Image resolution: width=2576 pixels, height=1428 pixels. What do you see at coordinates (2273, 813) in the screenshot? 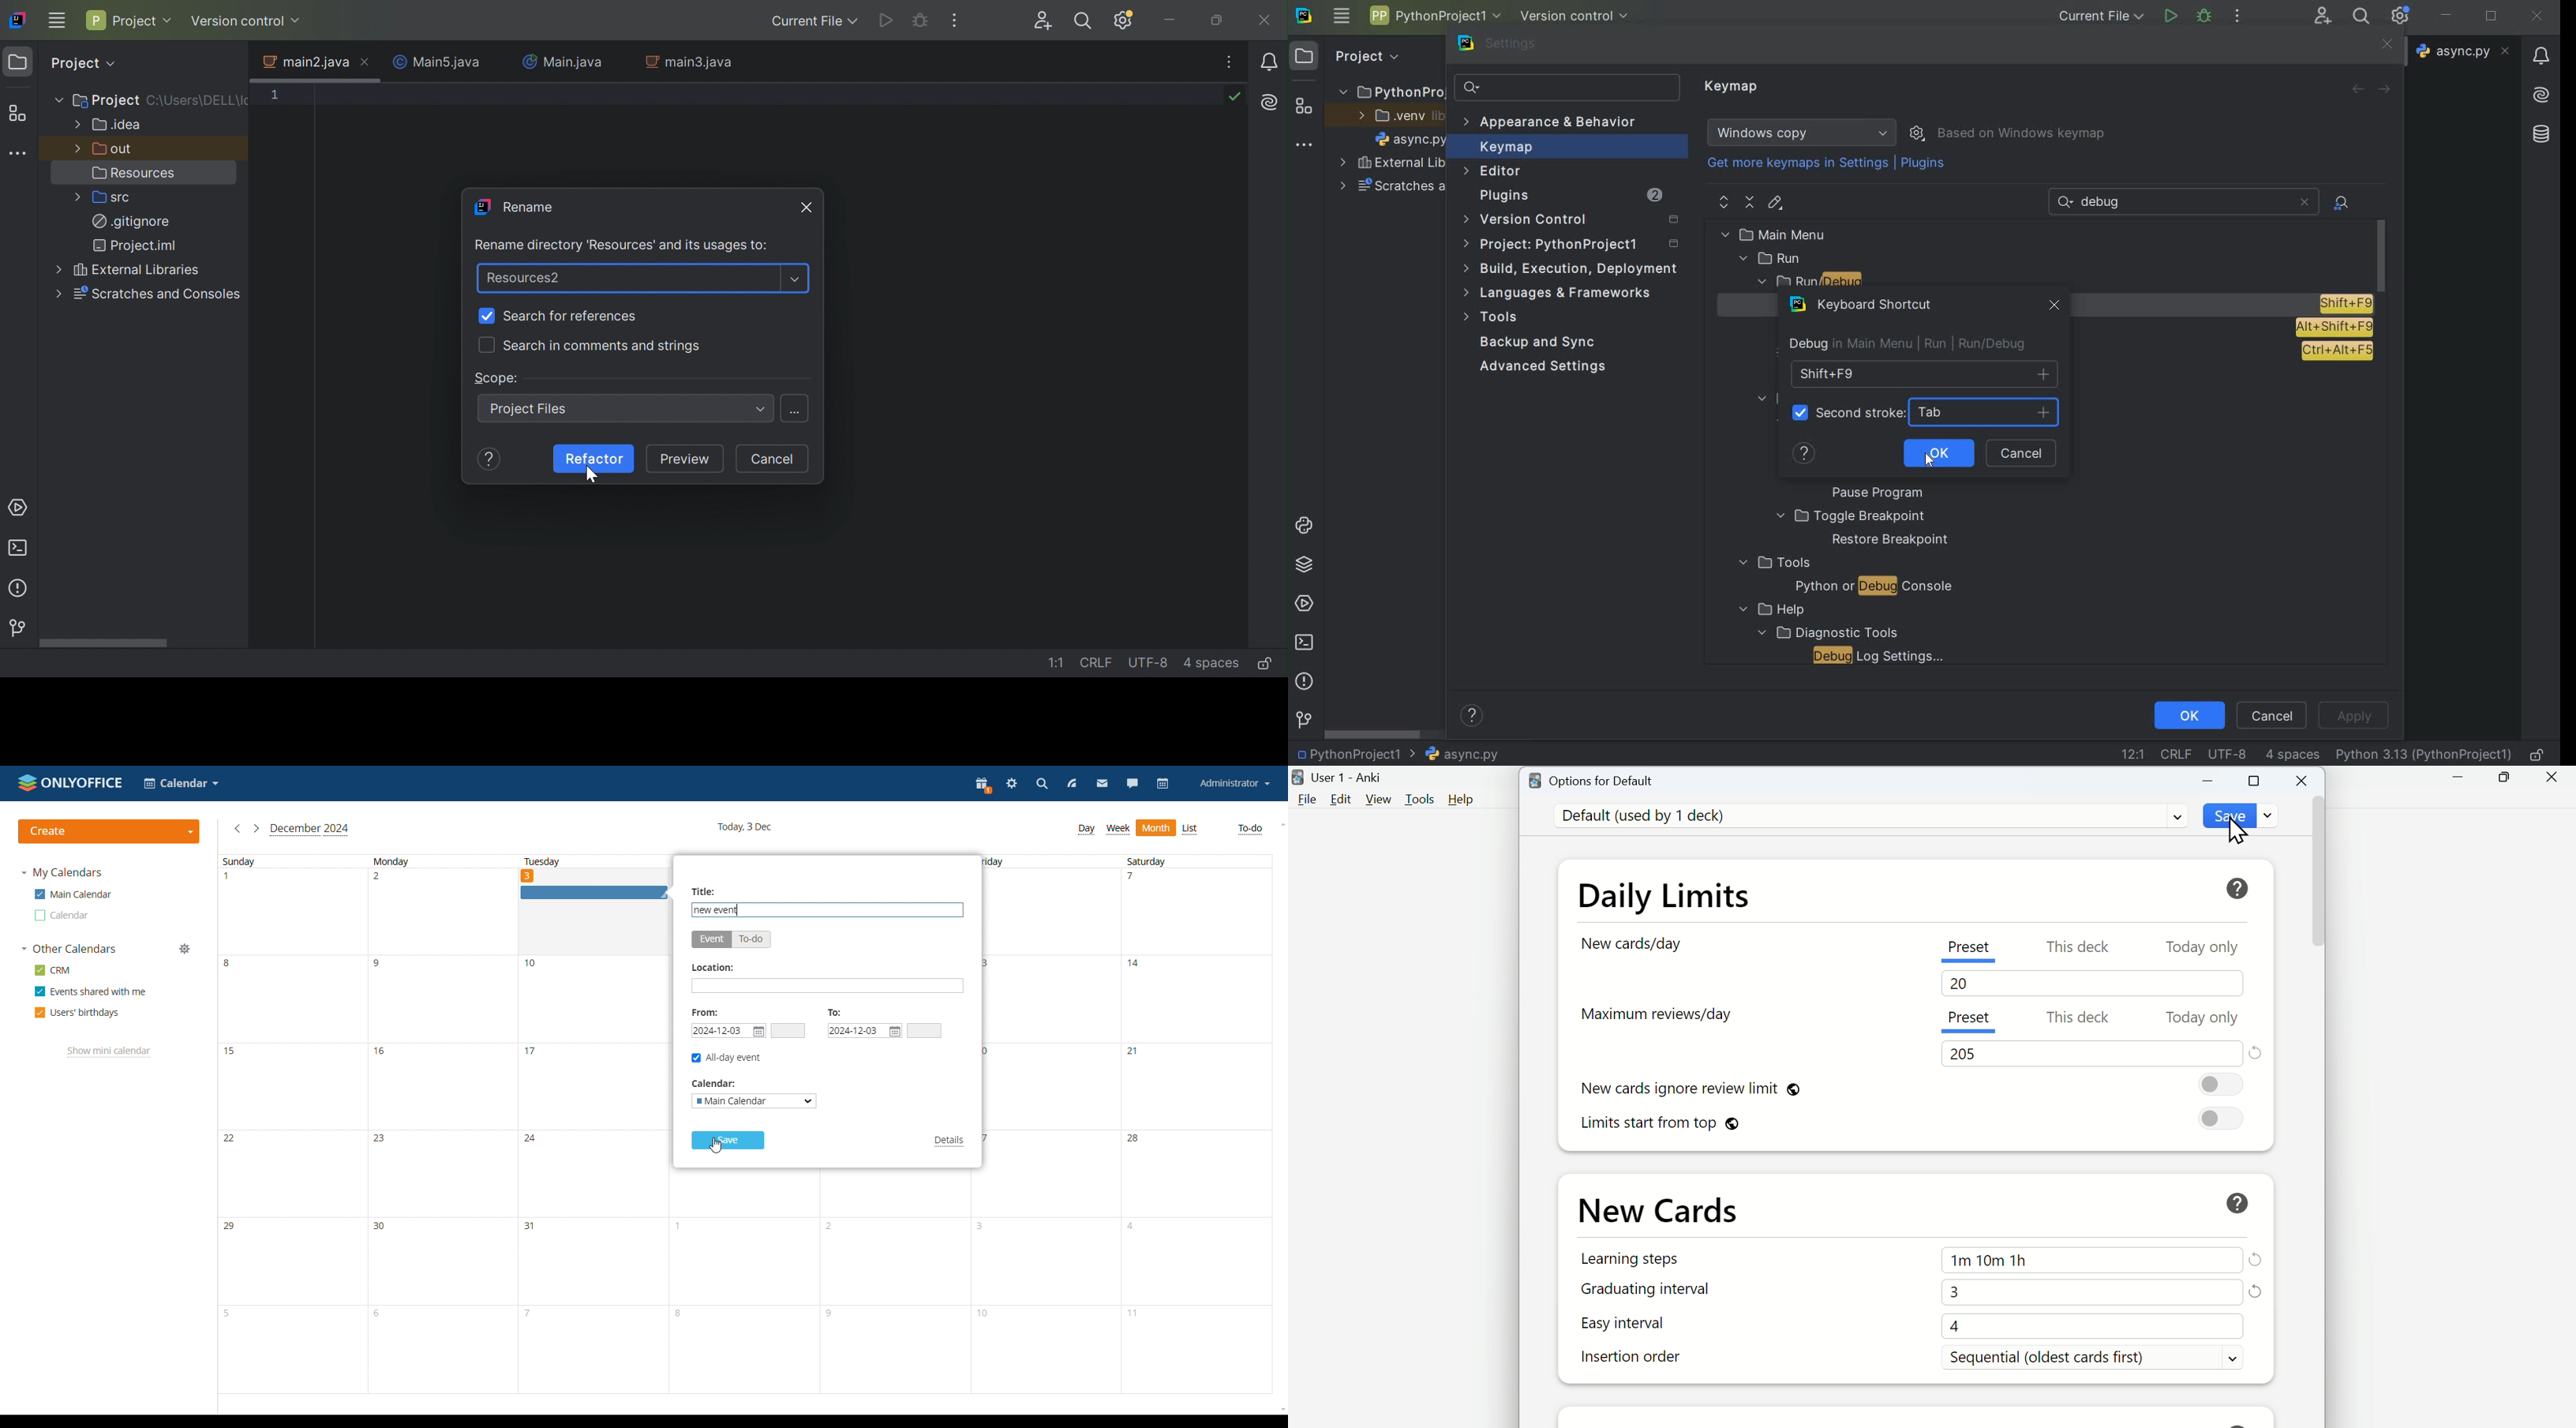
I see `Dropdown` at bounding box center [2273, 813].